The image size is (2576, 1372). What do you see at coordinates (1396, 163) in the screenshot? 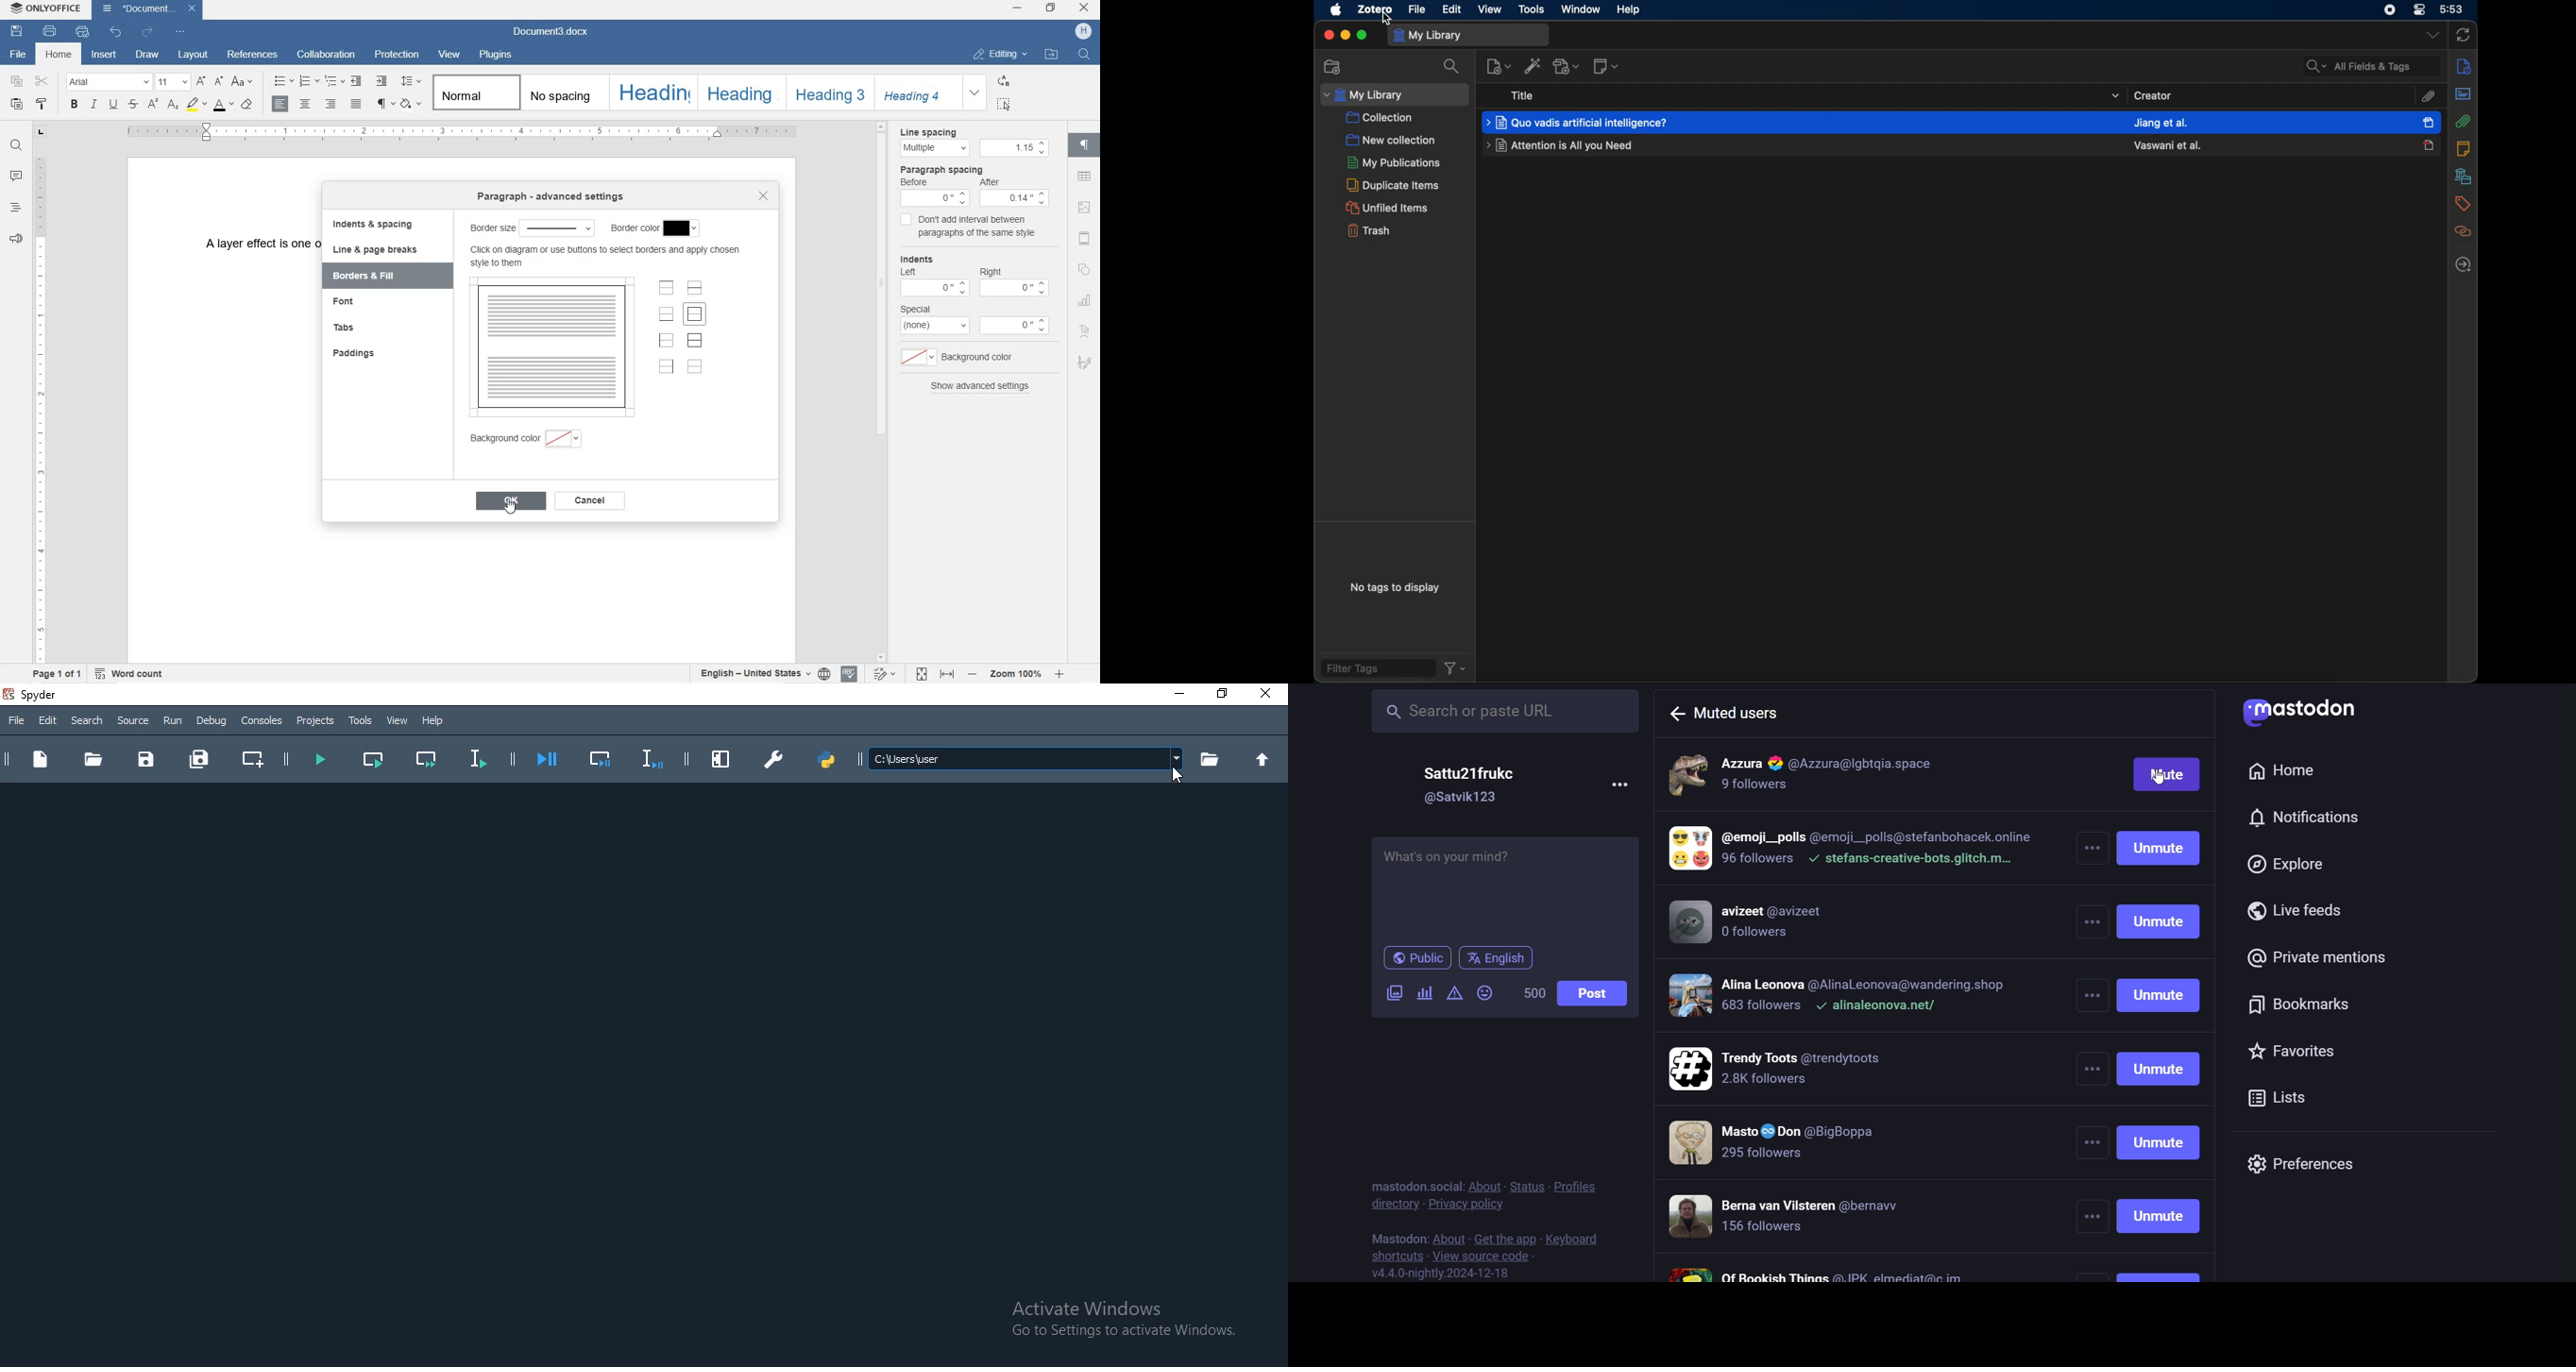
I see `my publications` at bounding box center [1396, 163].